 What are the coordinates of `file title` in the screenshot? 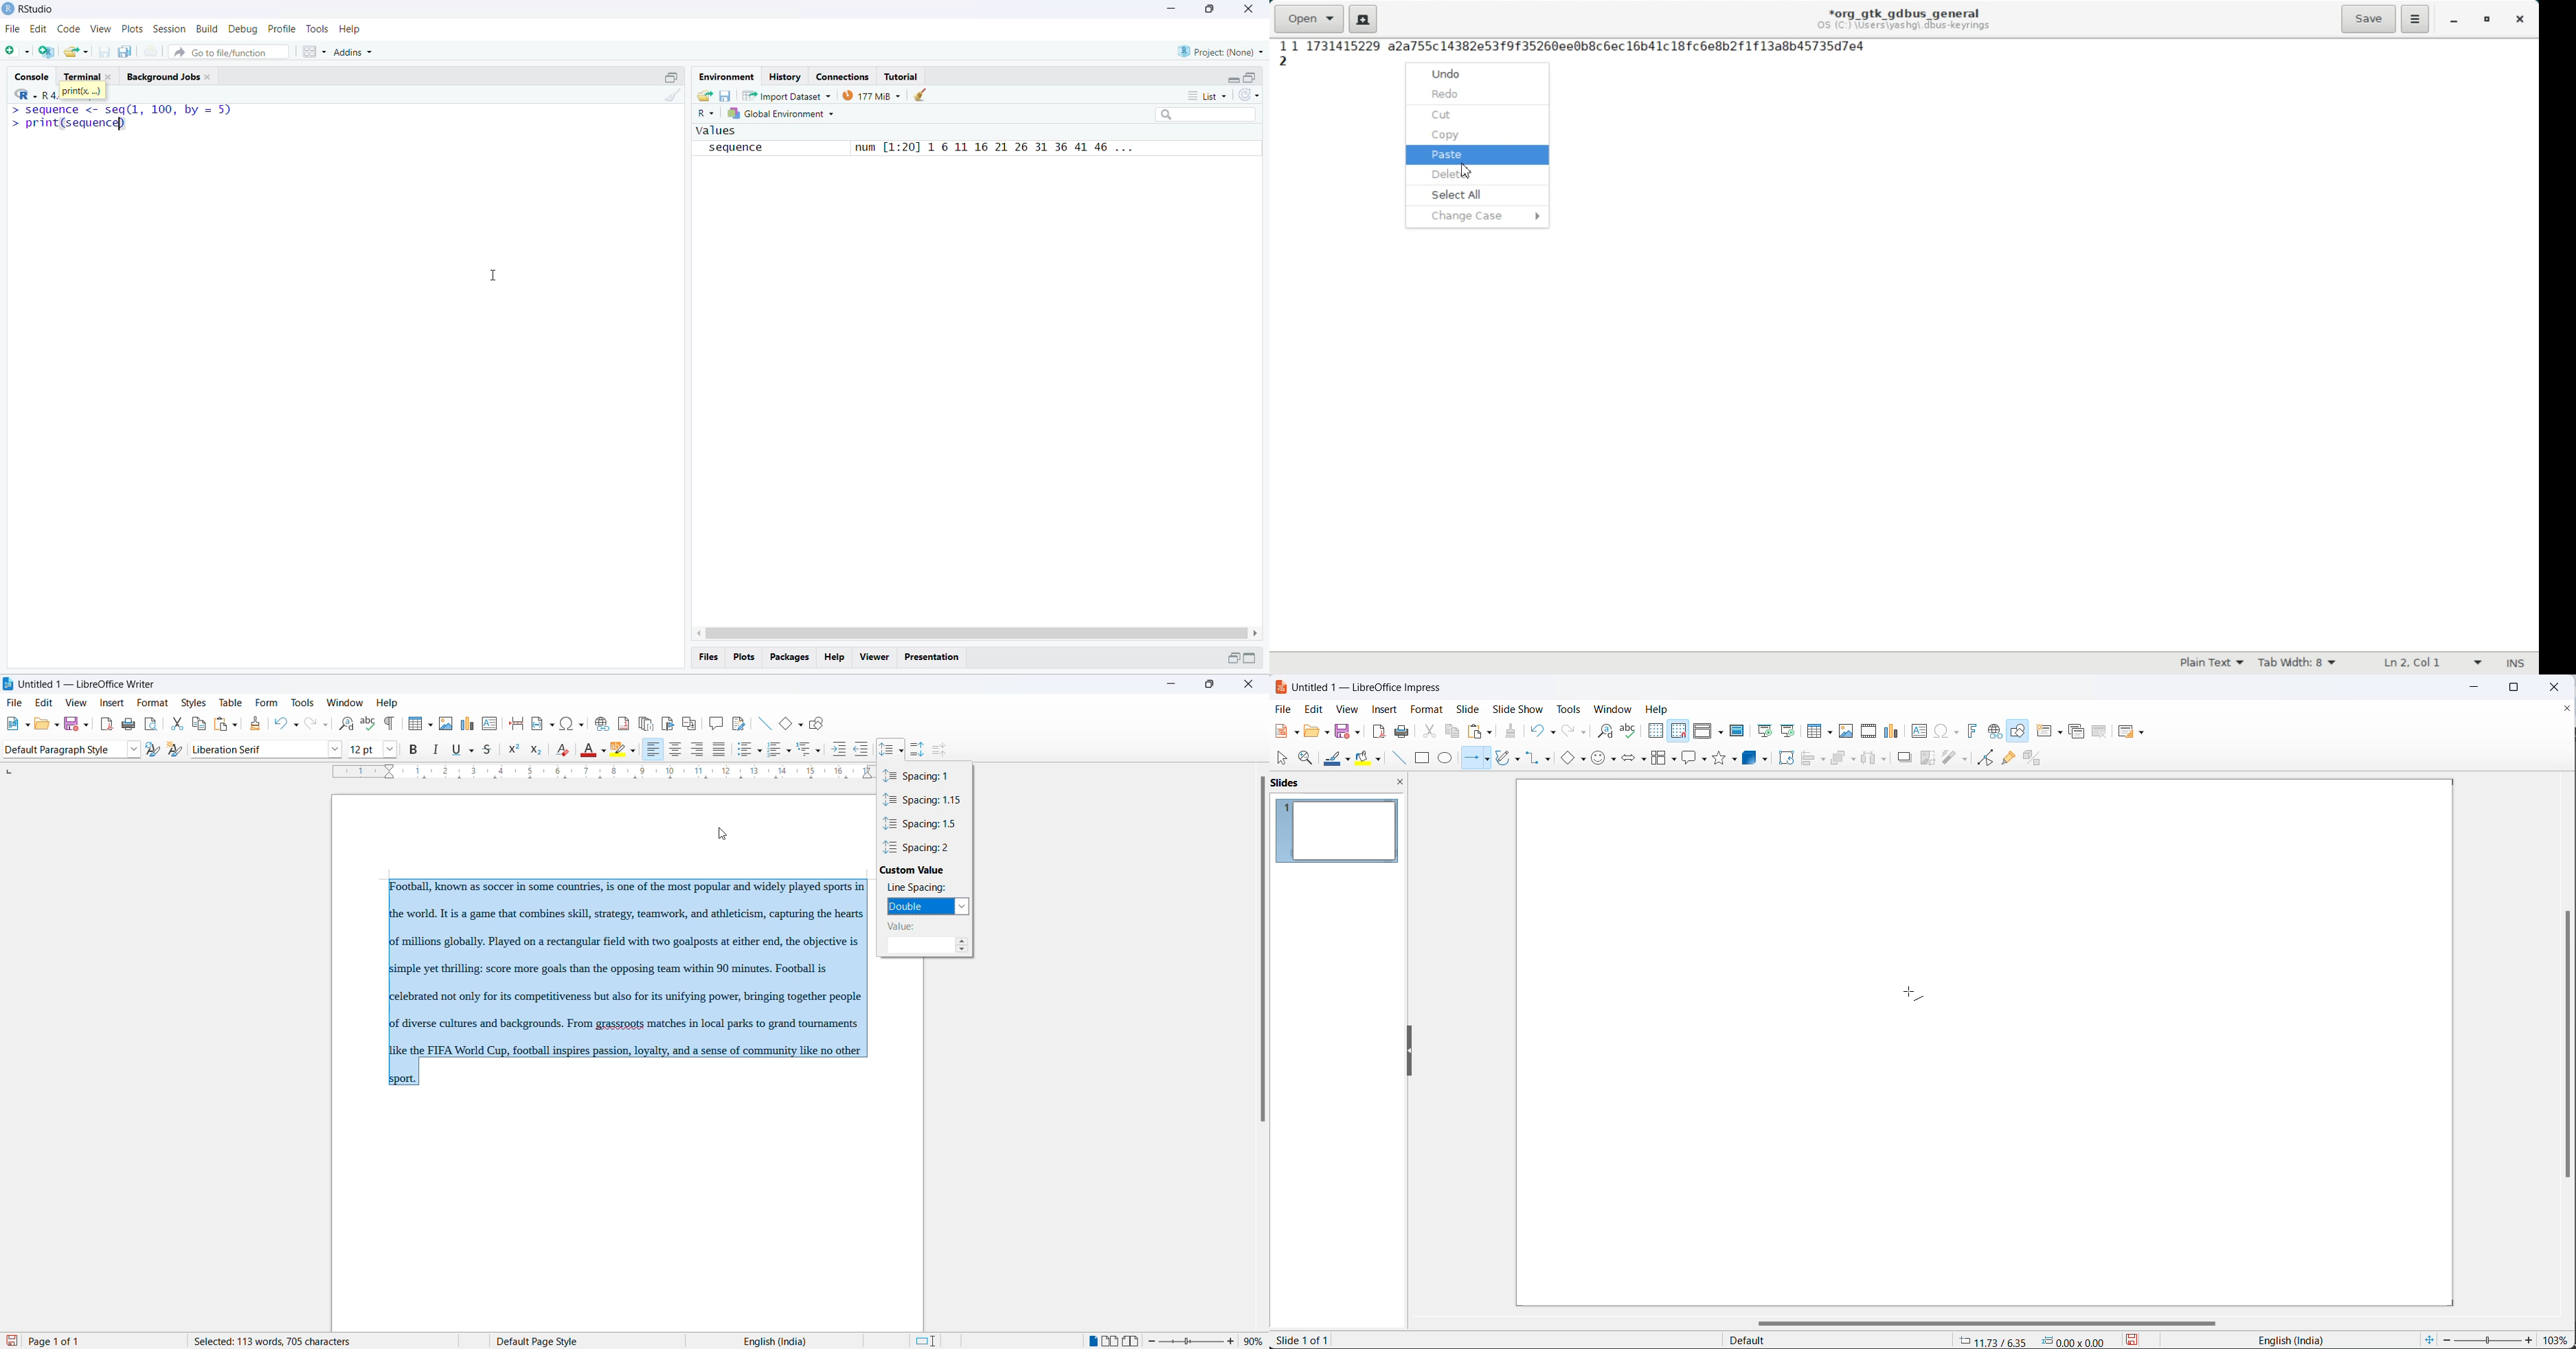 It's located at (85, 686).